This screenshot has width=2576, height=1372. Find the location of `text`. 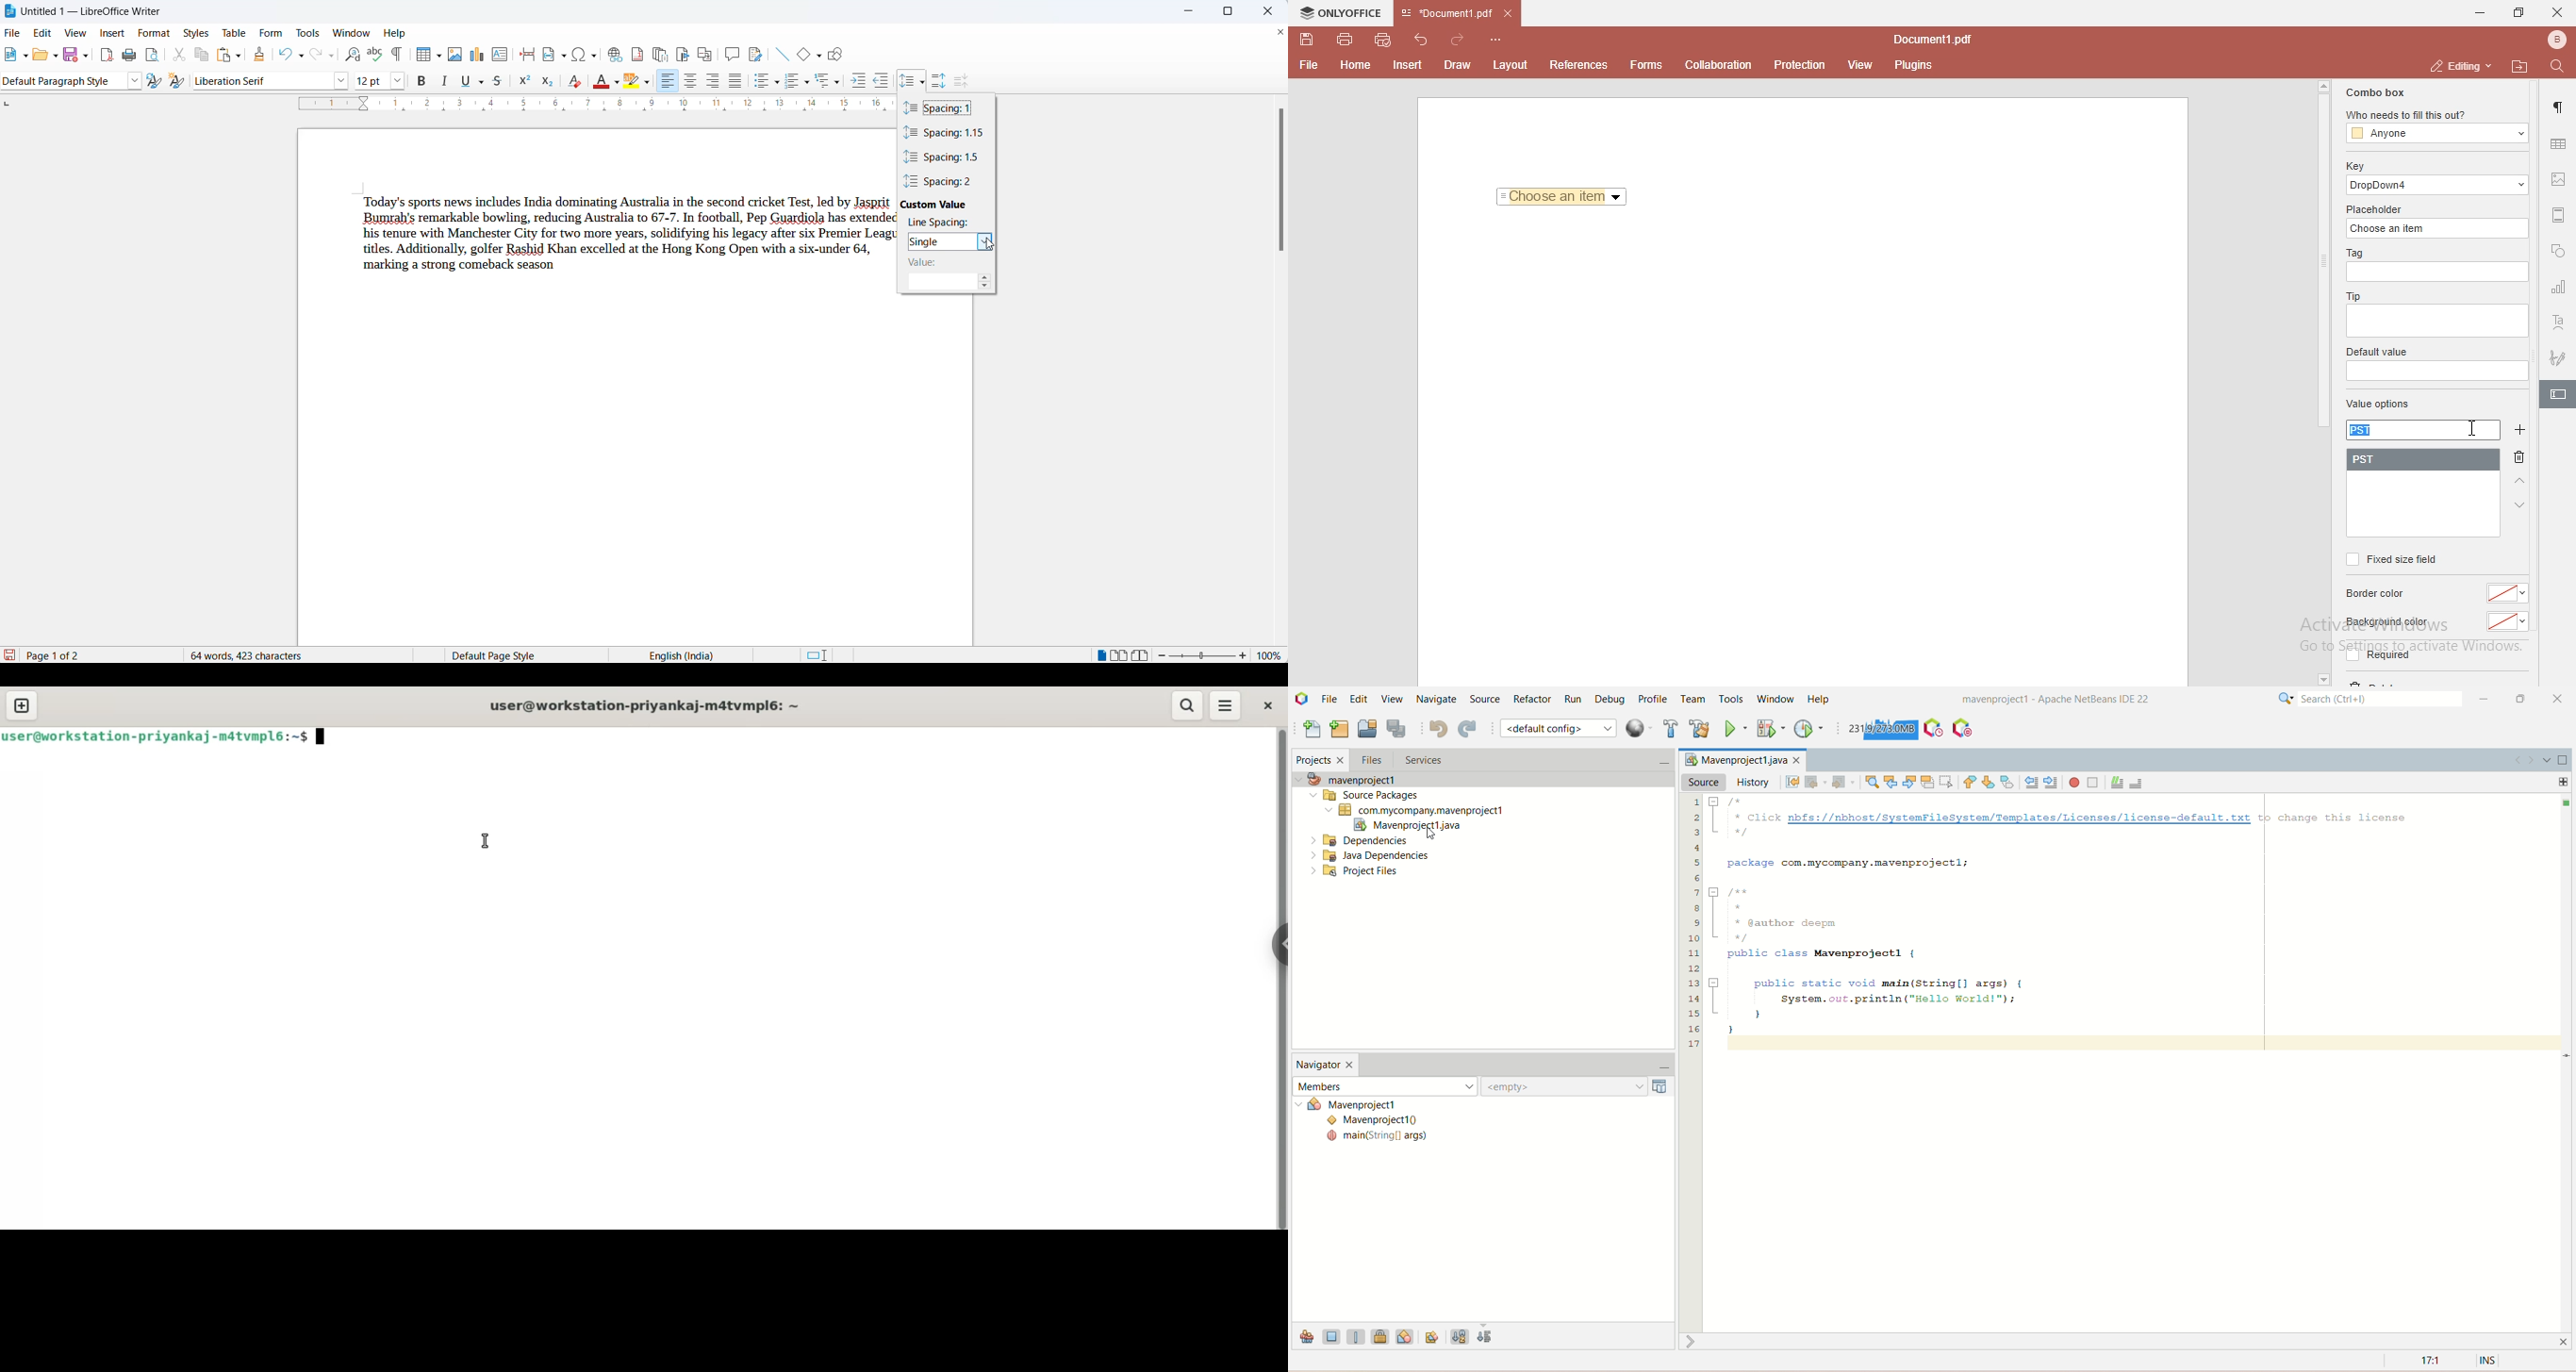

text is located at coordinates (2559, 323).